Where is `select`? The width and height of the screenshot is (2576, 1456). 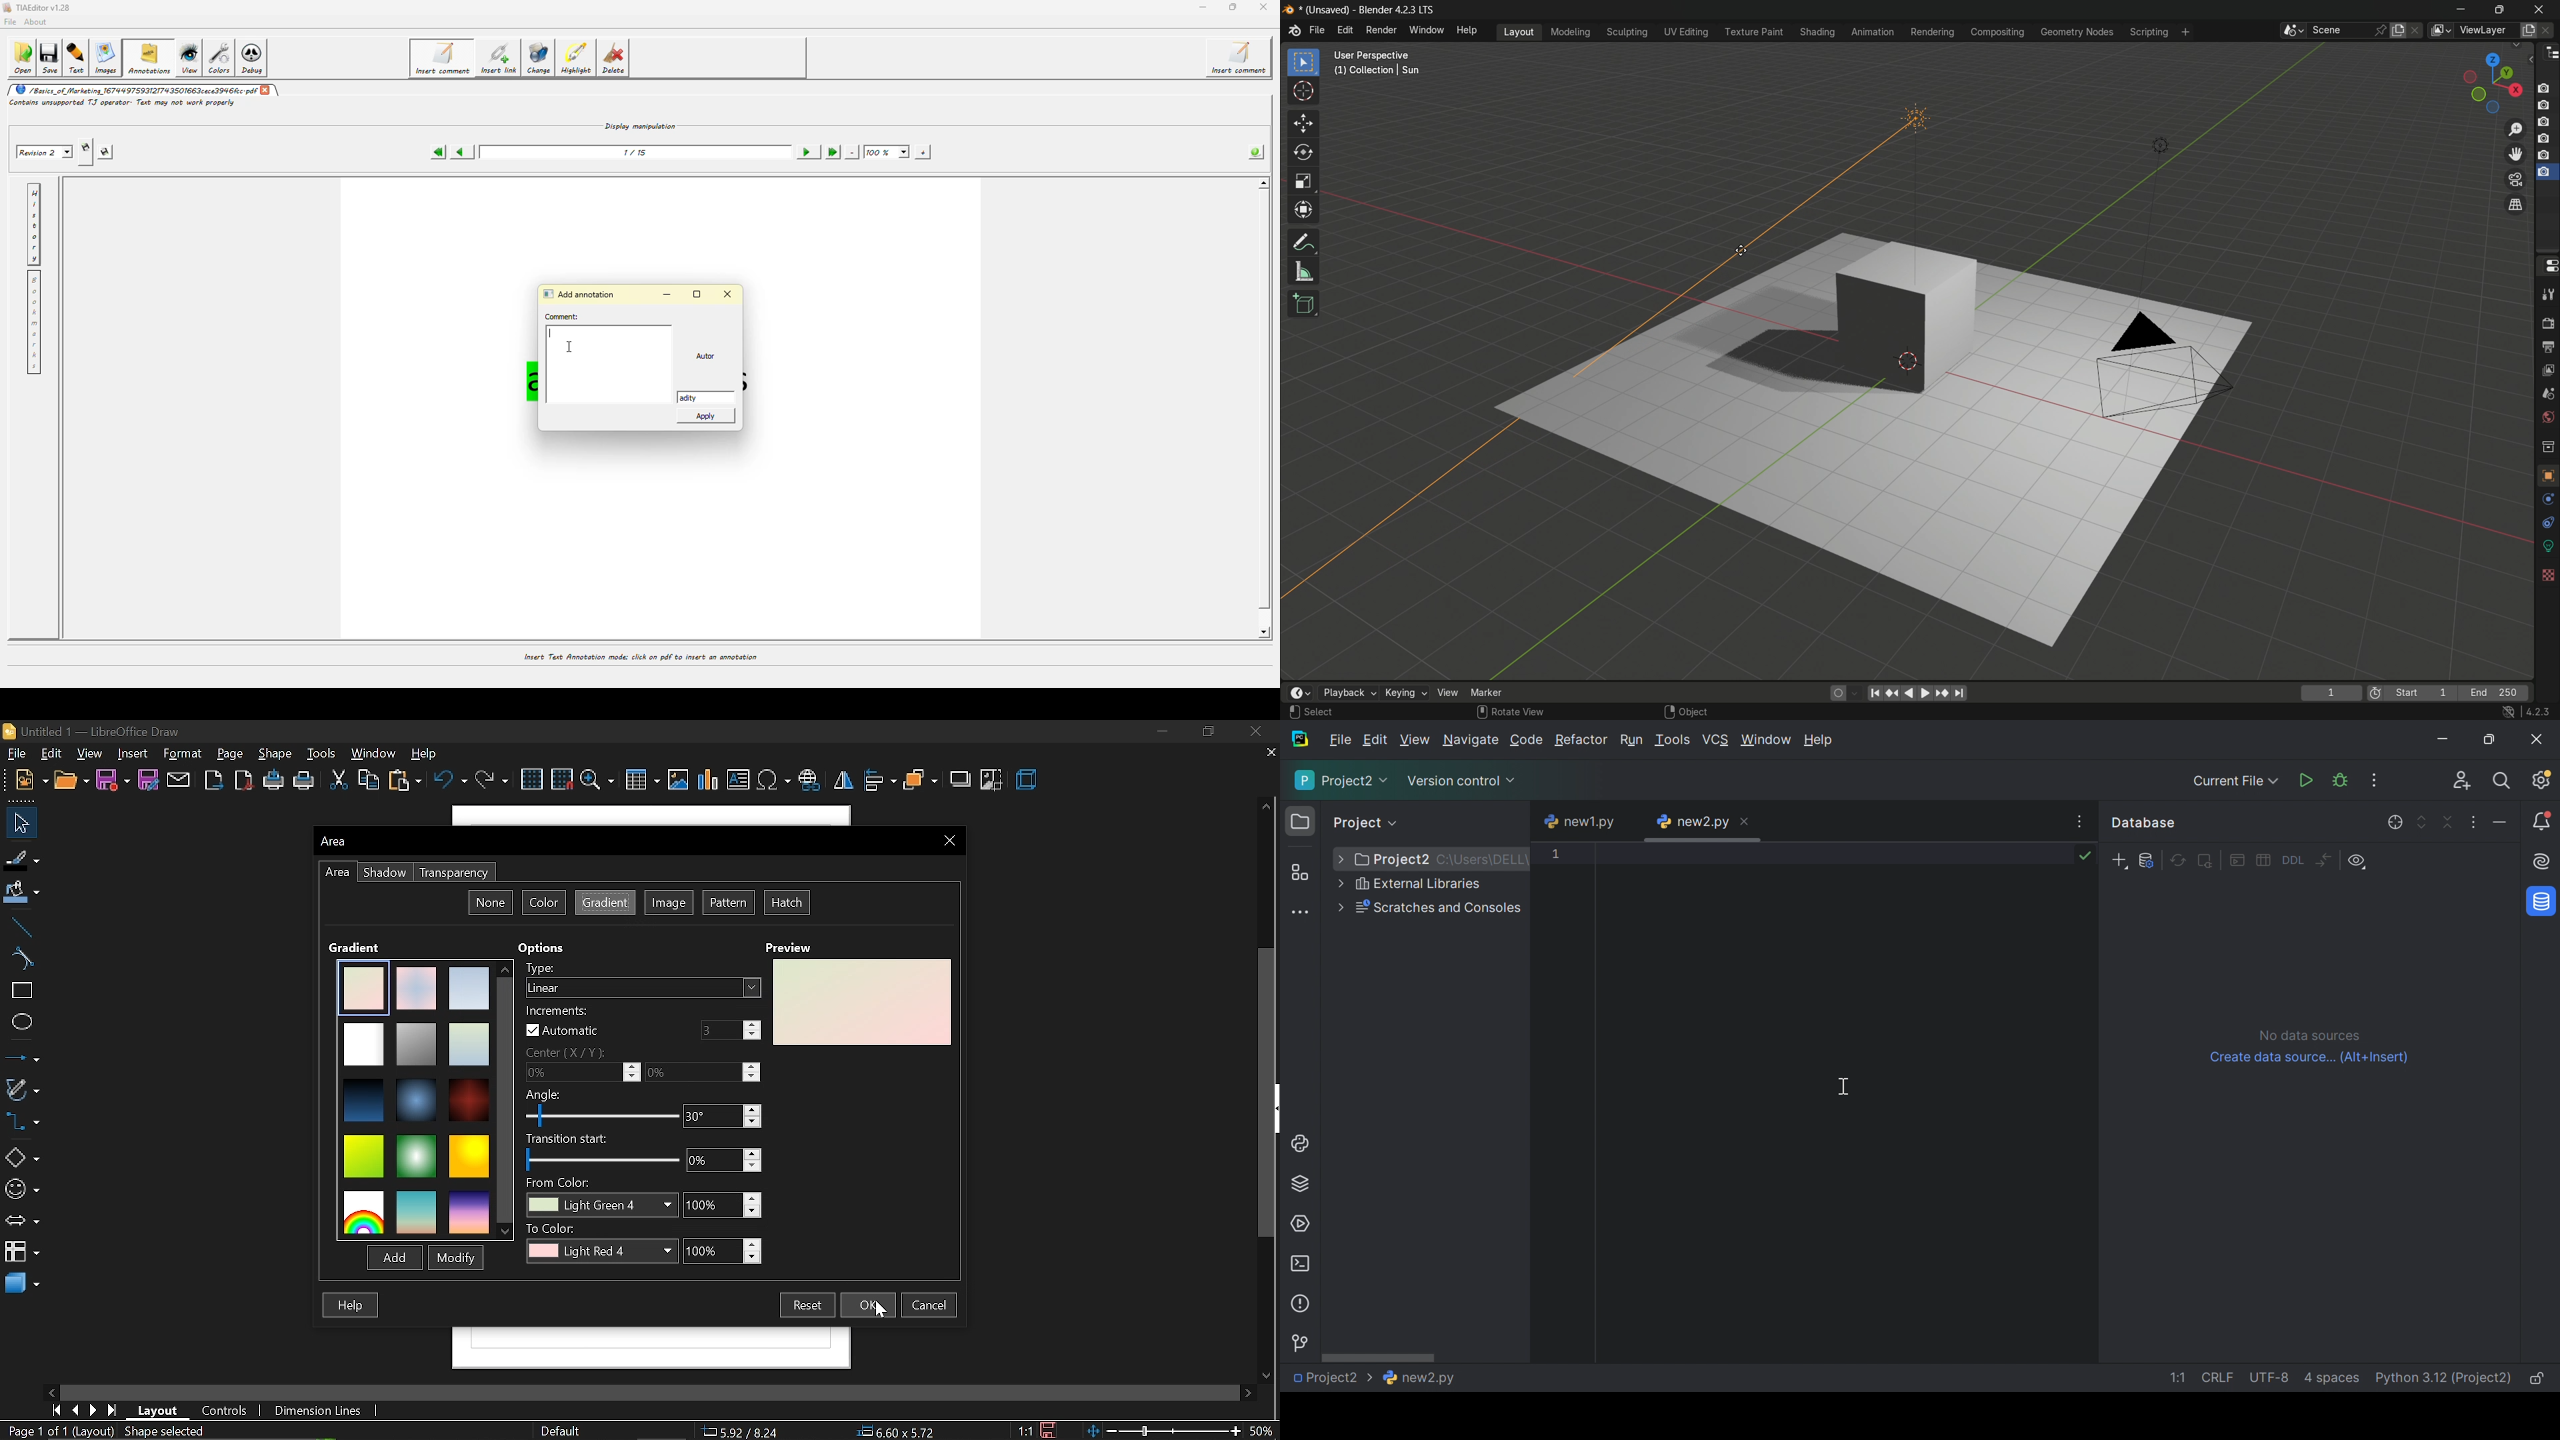 select is located at coordinates (21, 823).